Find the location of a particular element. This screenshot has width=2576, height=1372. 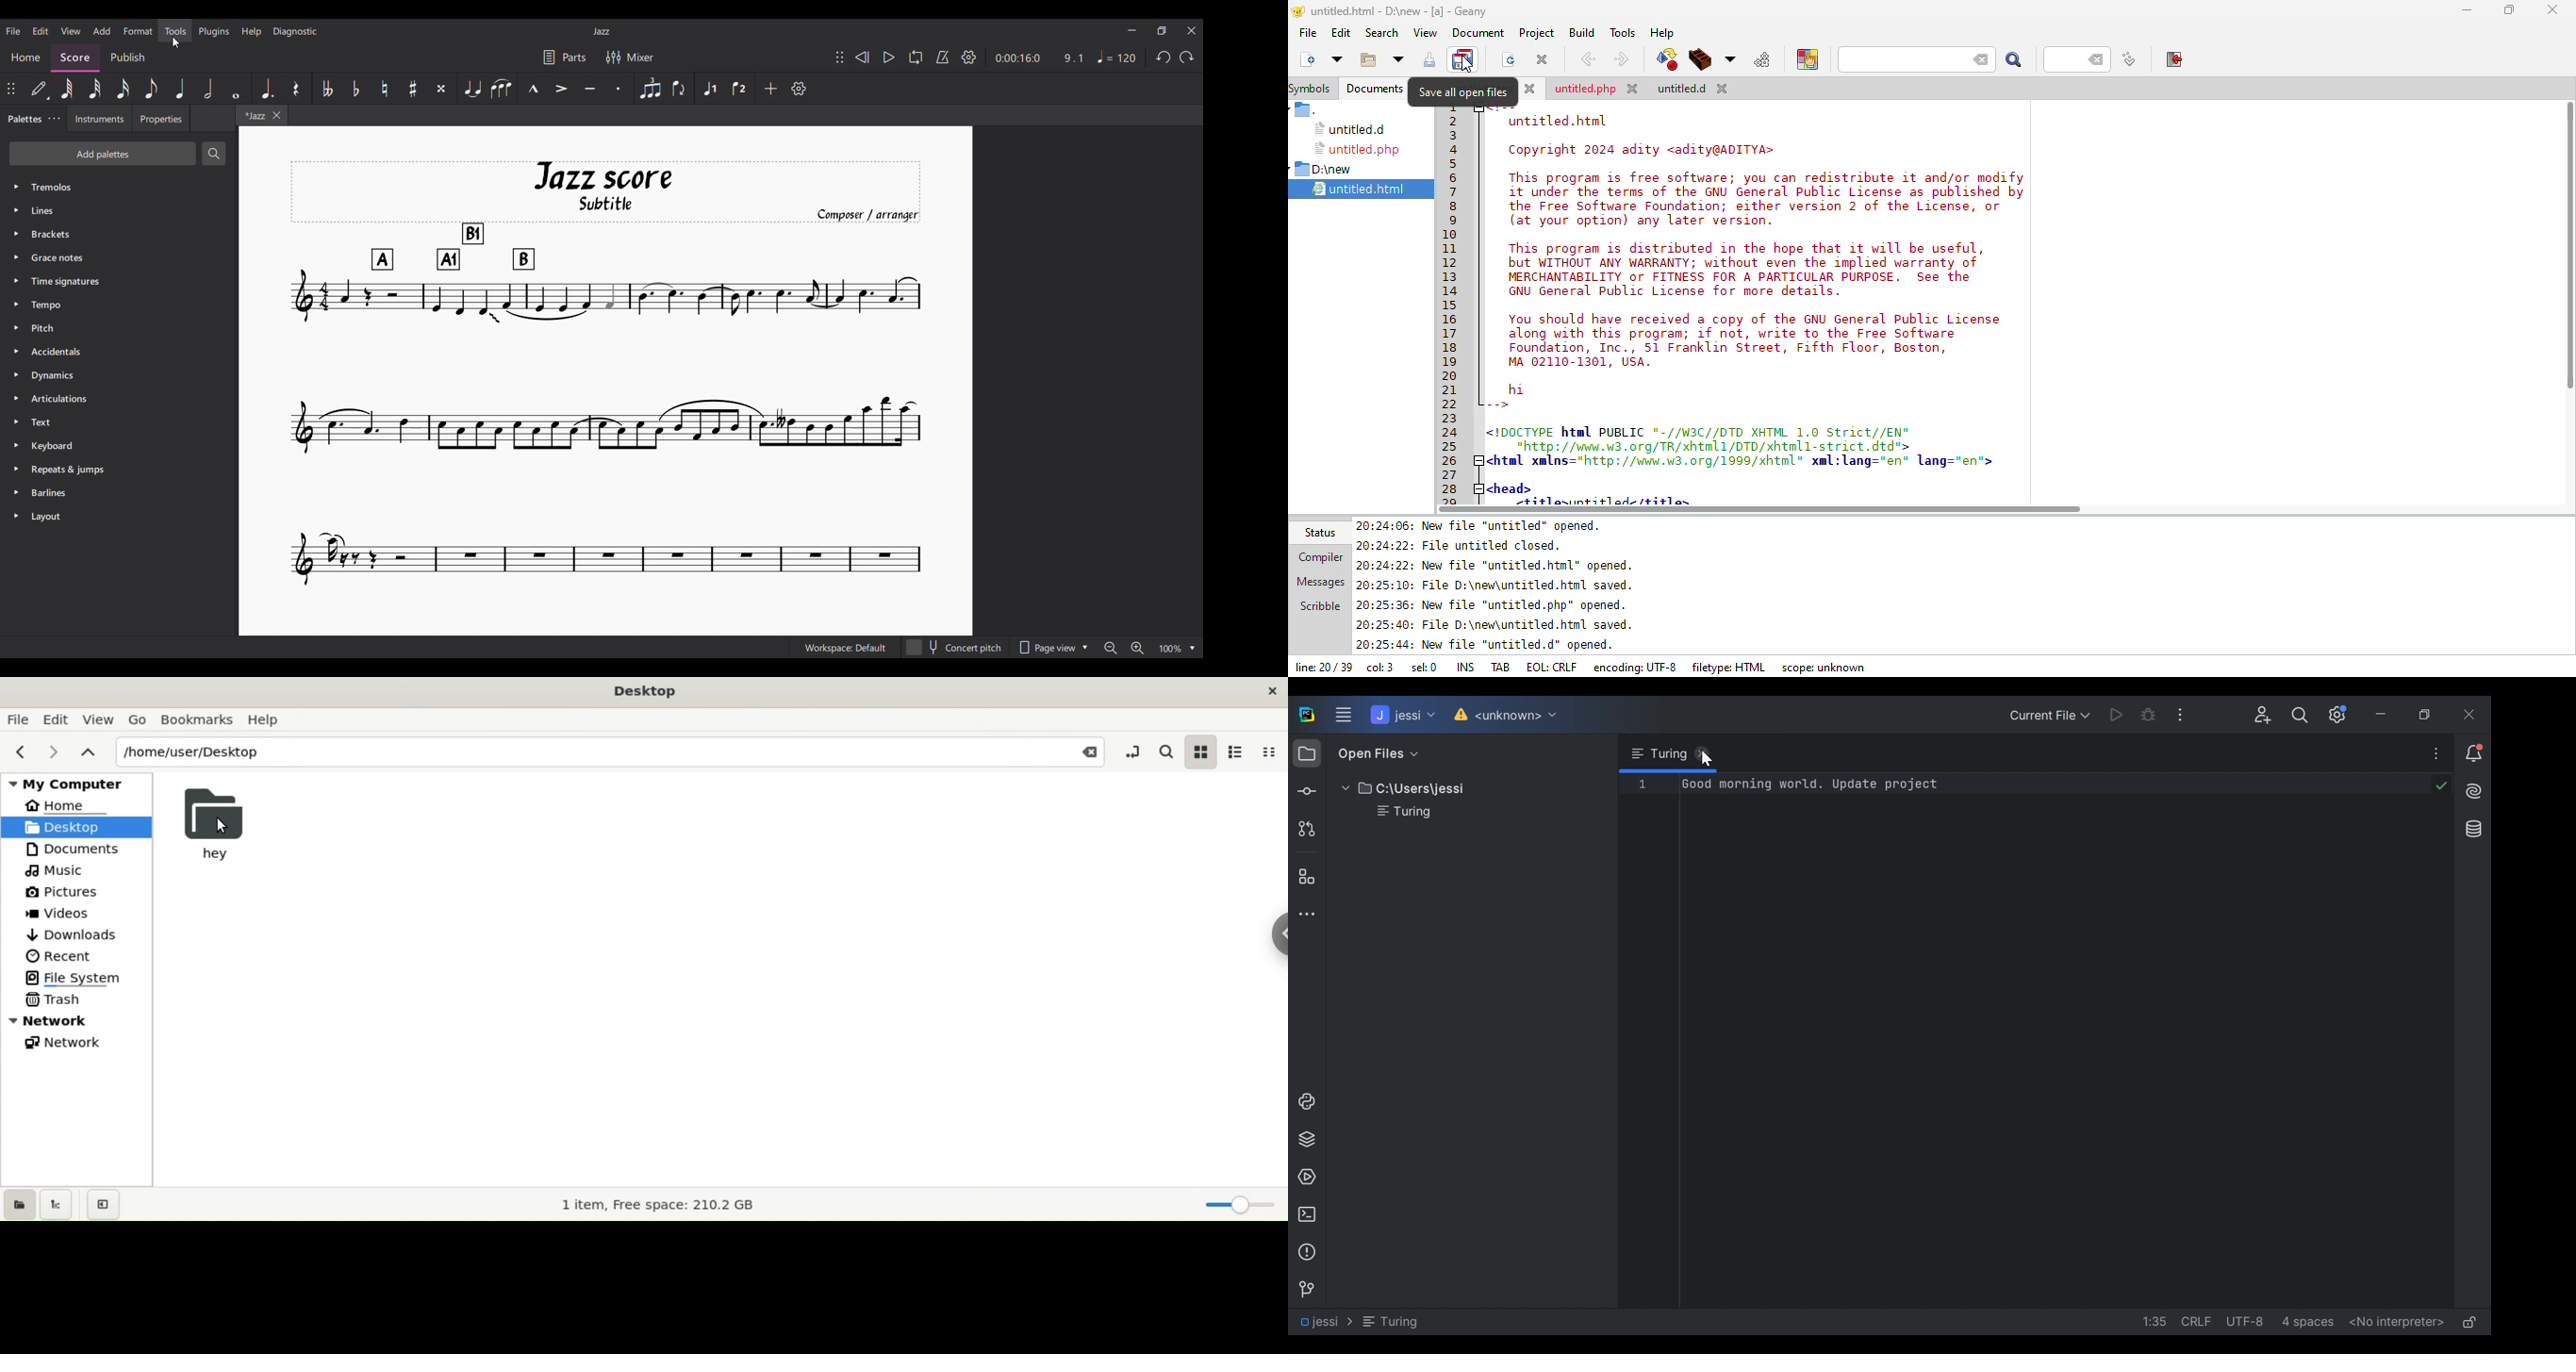

Whole note is located at coordinates (236, 89).